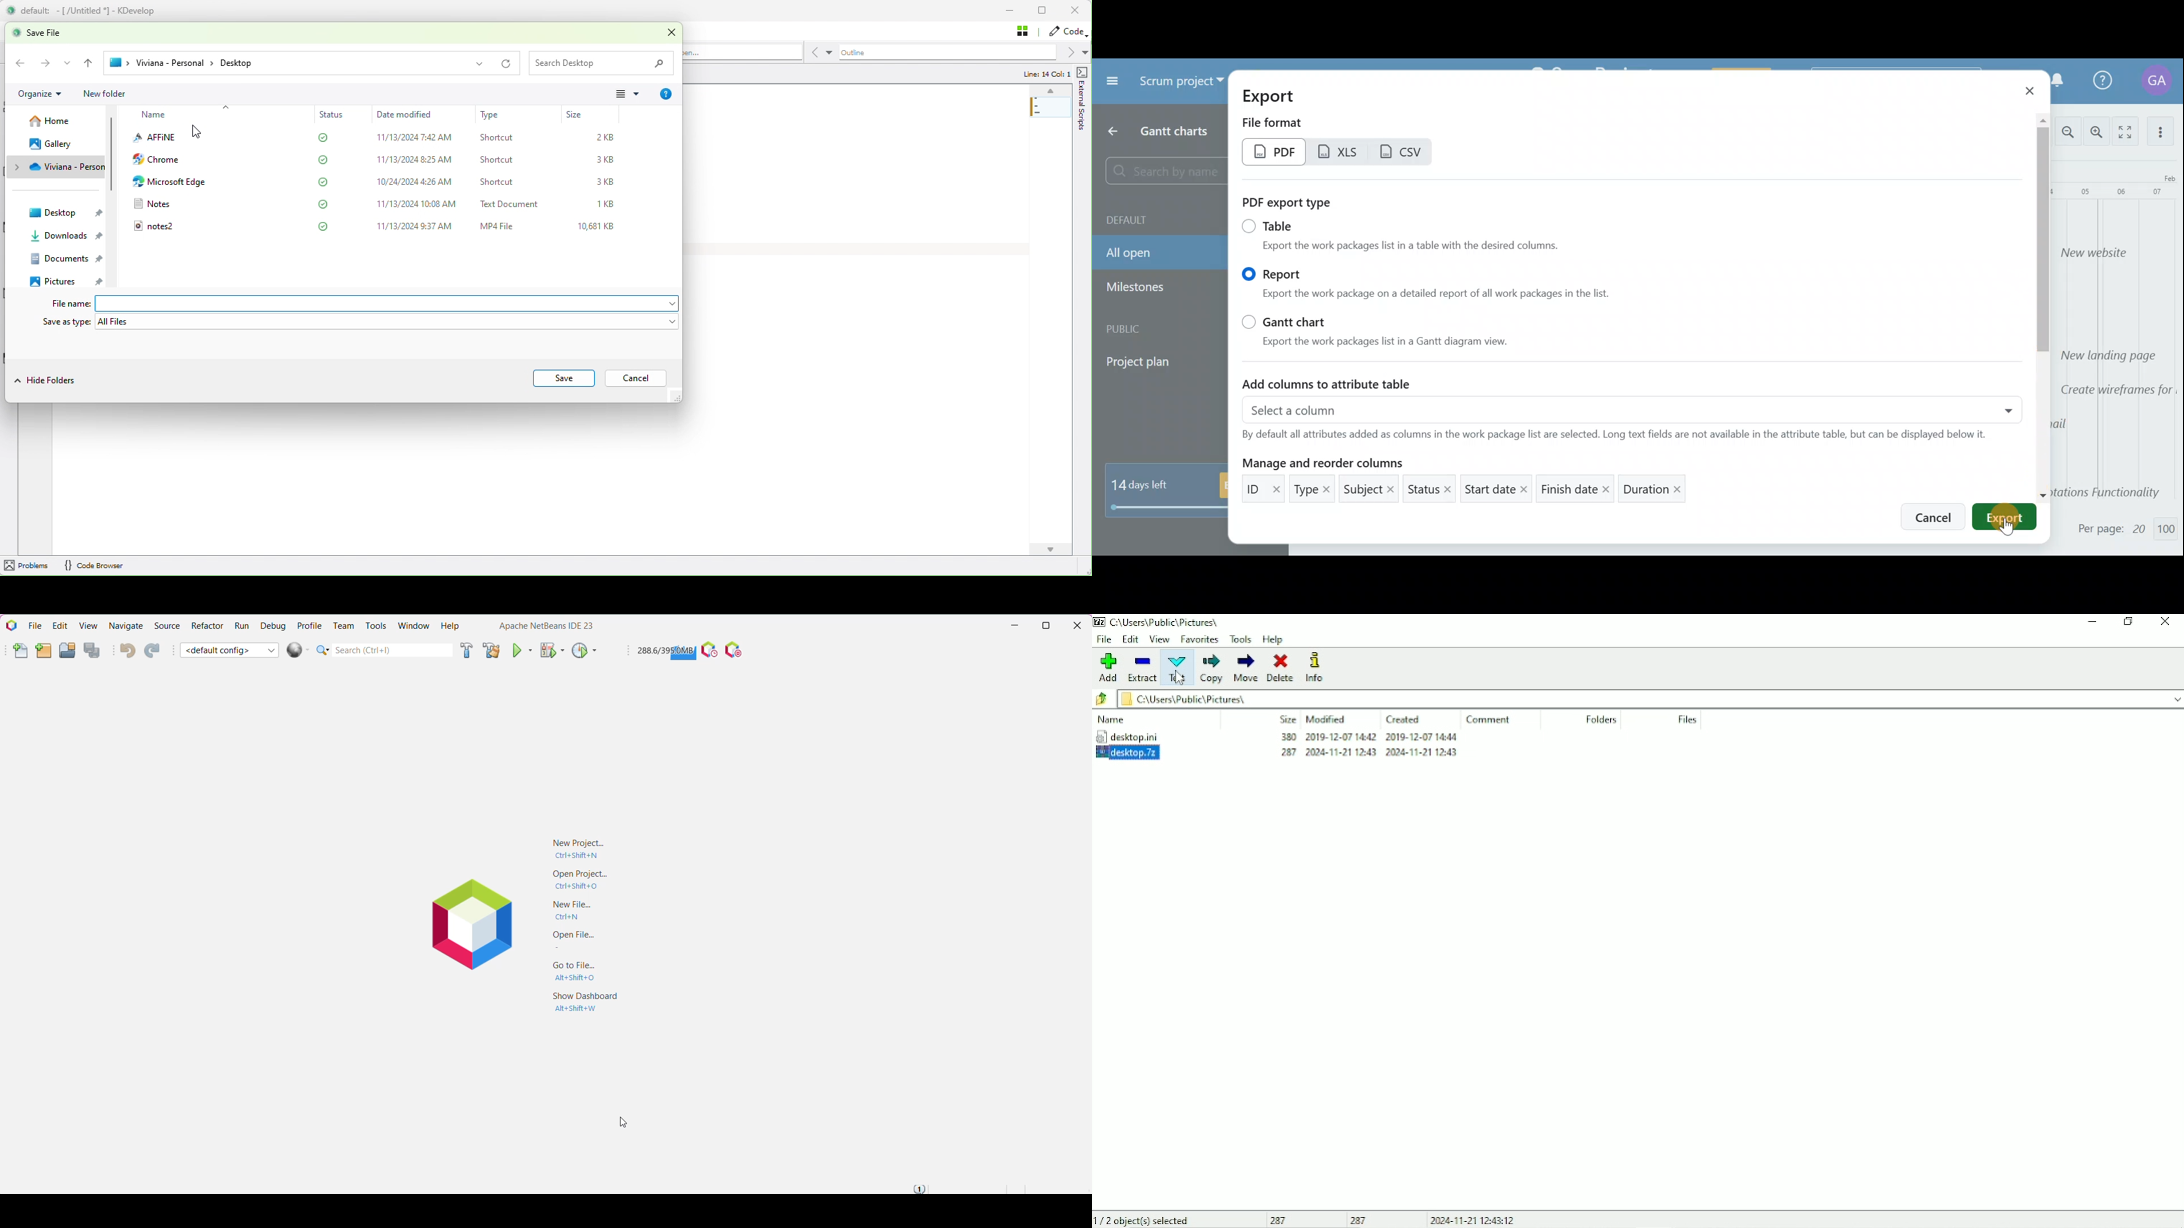 The width and height of the screenshot is (2184, 1232). I want to click on View, so click(1159, 639).